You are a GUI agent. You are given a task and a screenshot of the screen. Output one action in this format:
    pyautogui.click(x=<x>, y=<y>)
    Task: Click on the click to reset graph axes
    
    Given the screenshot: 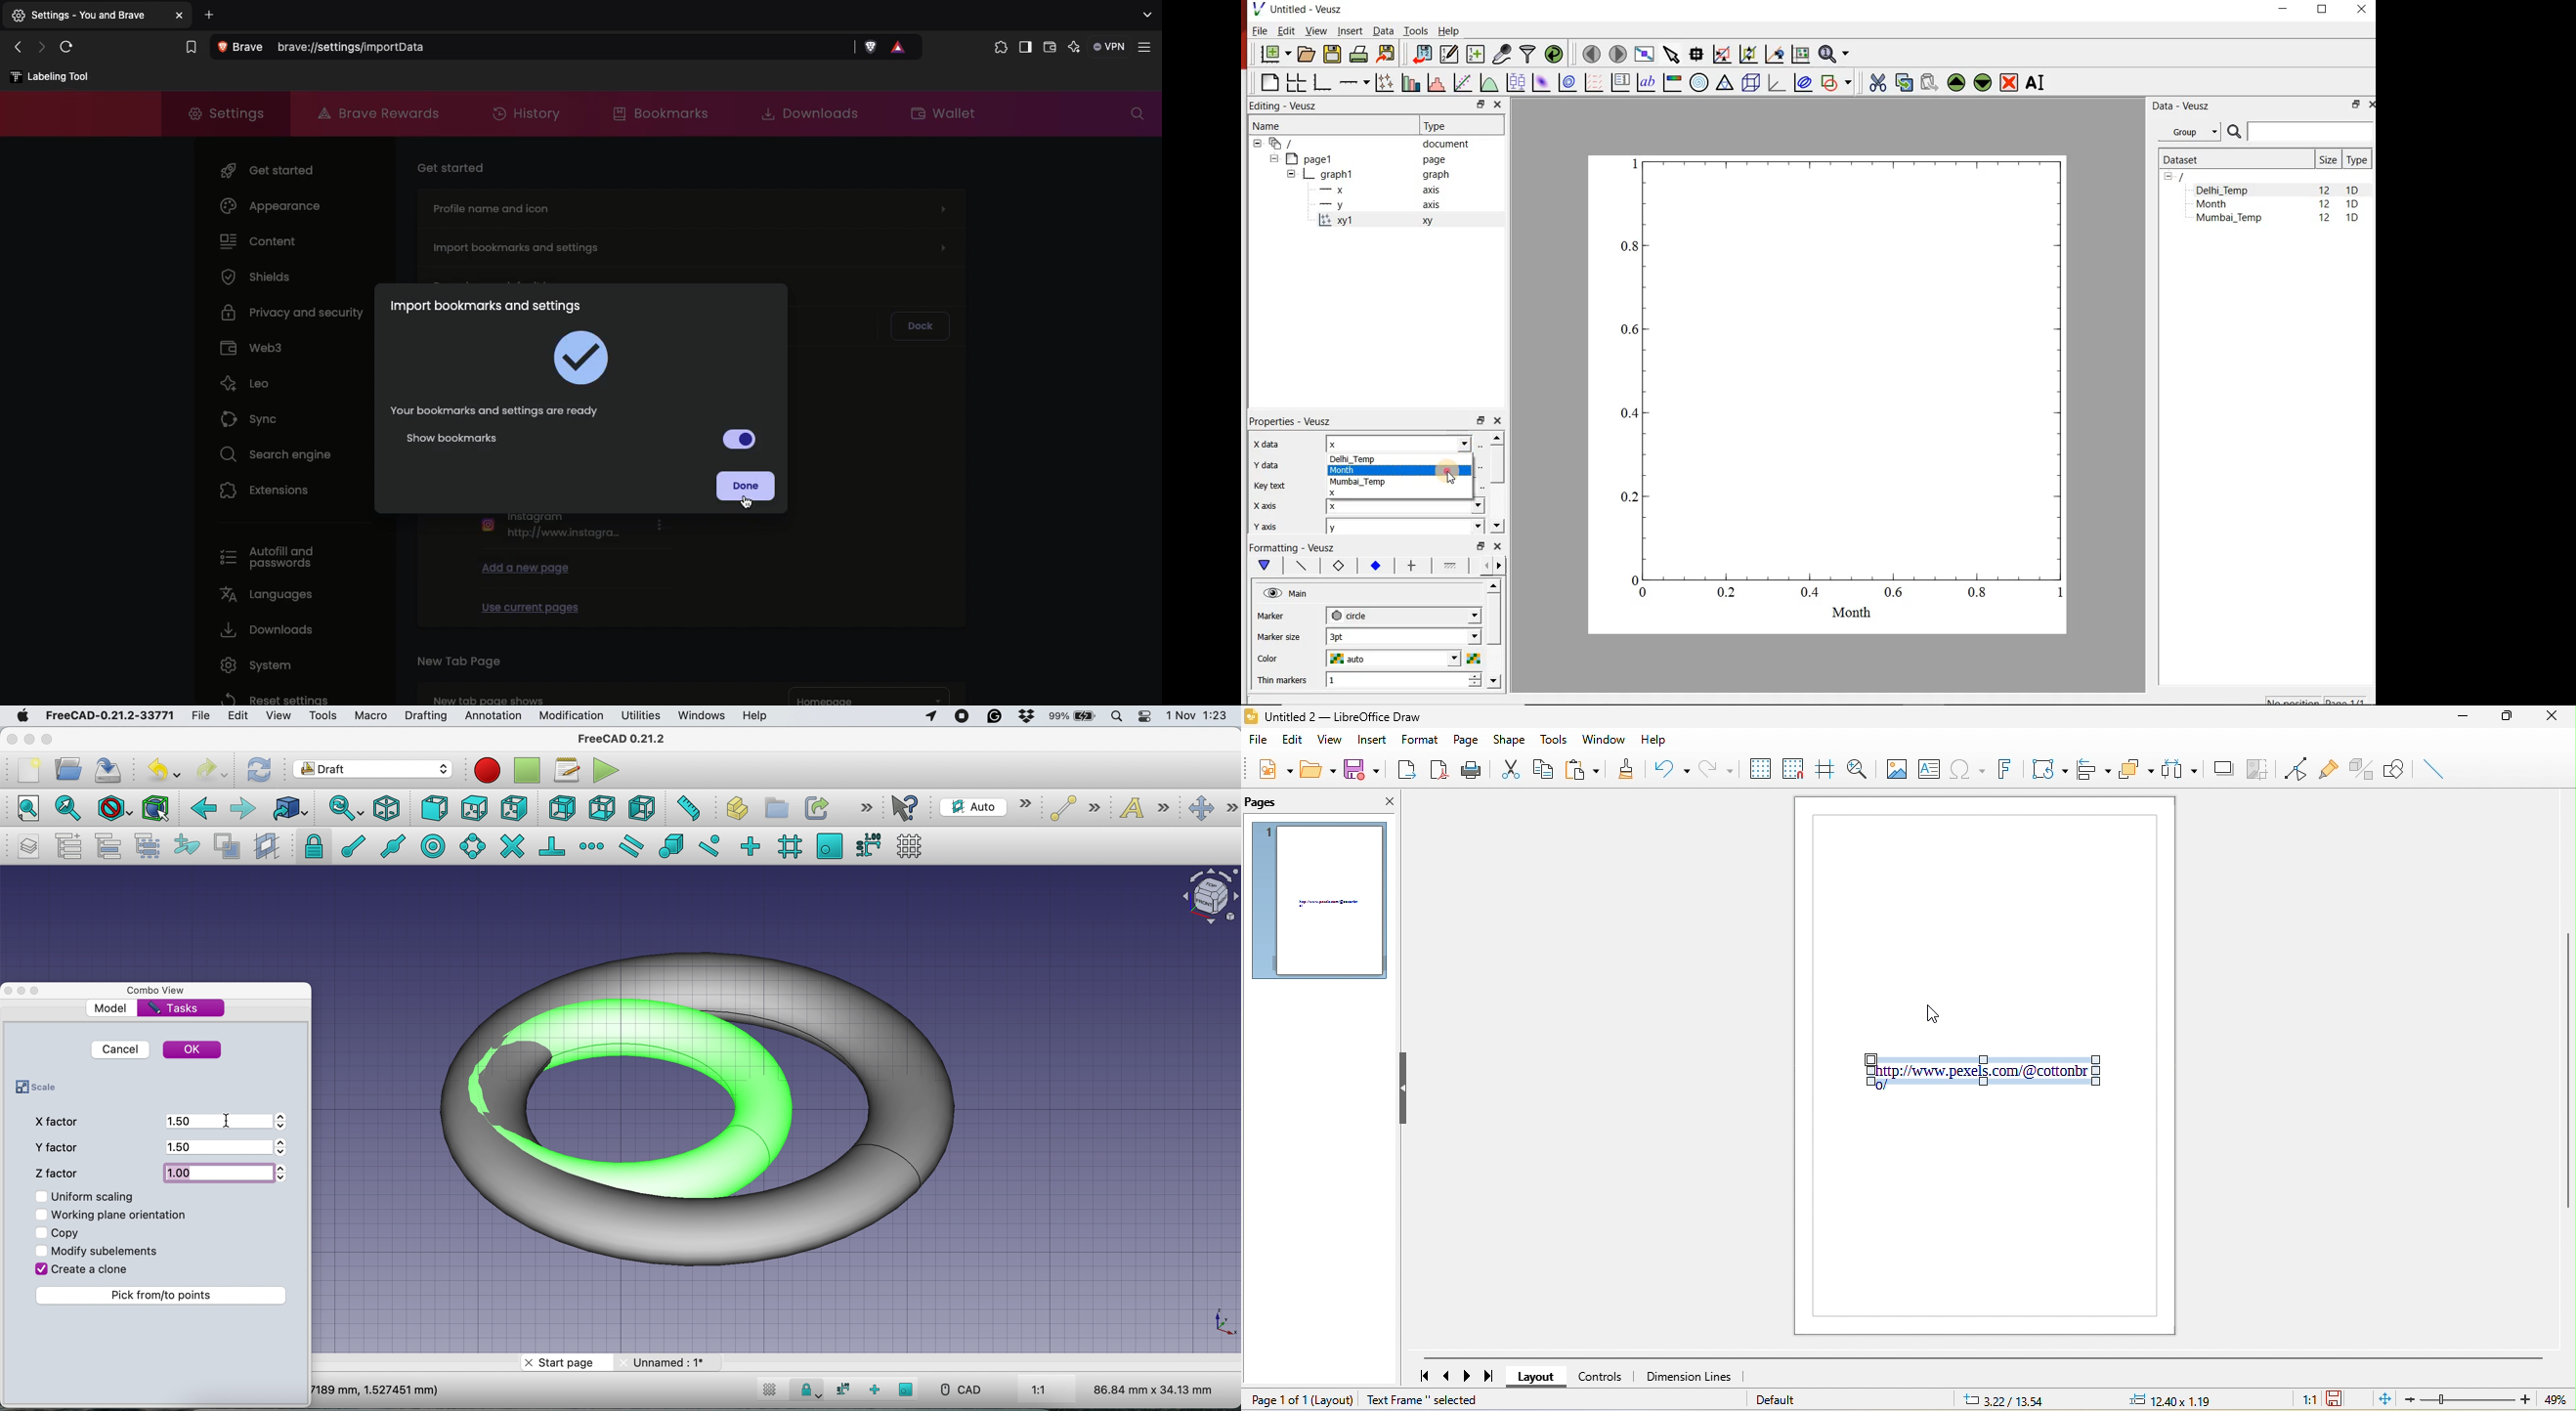 What is the action you would take?
    pyautogui.click(x=1801, y=55)
    